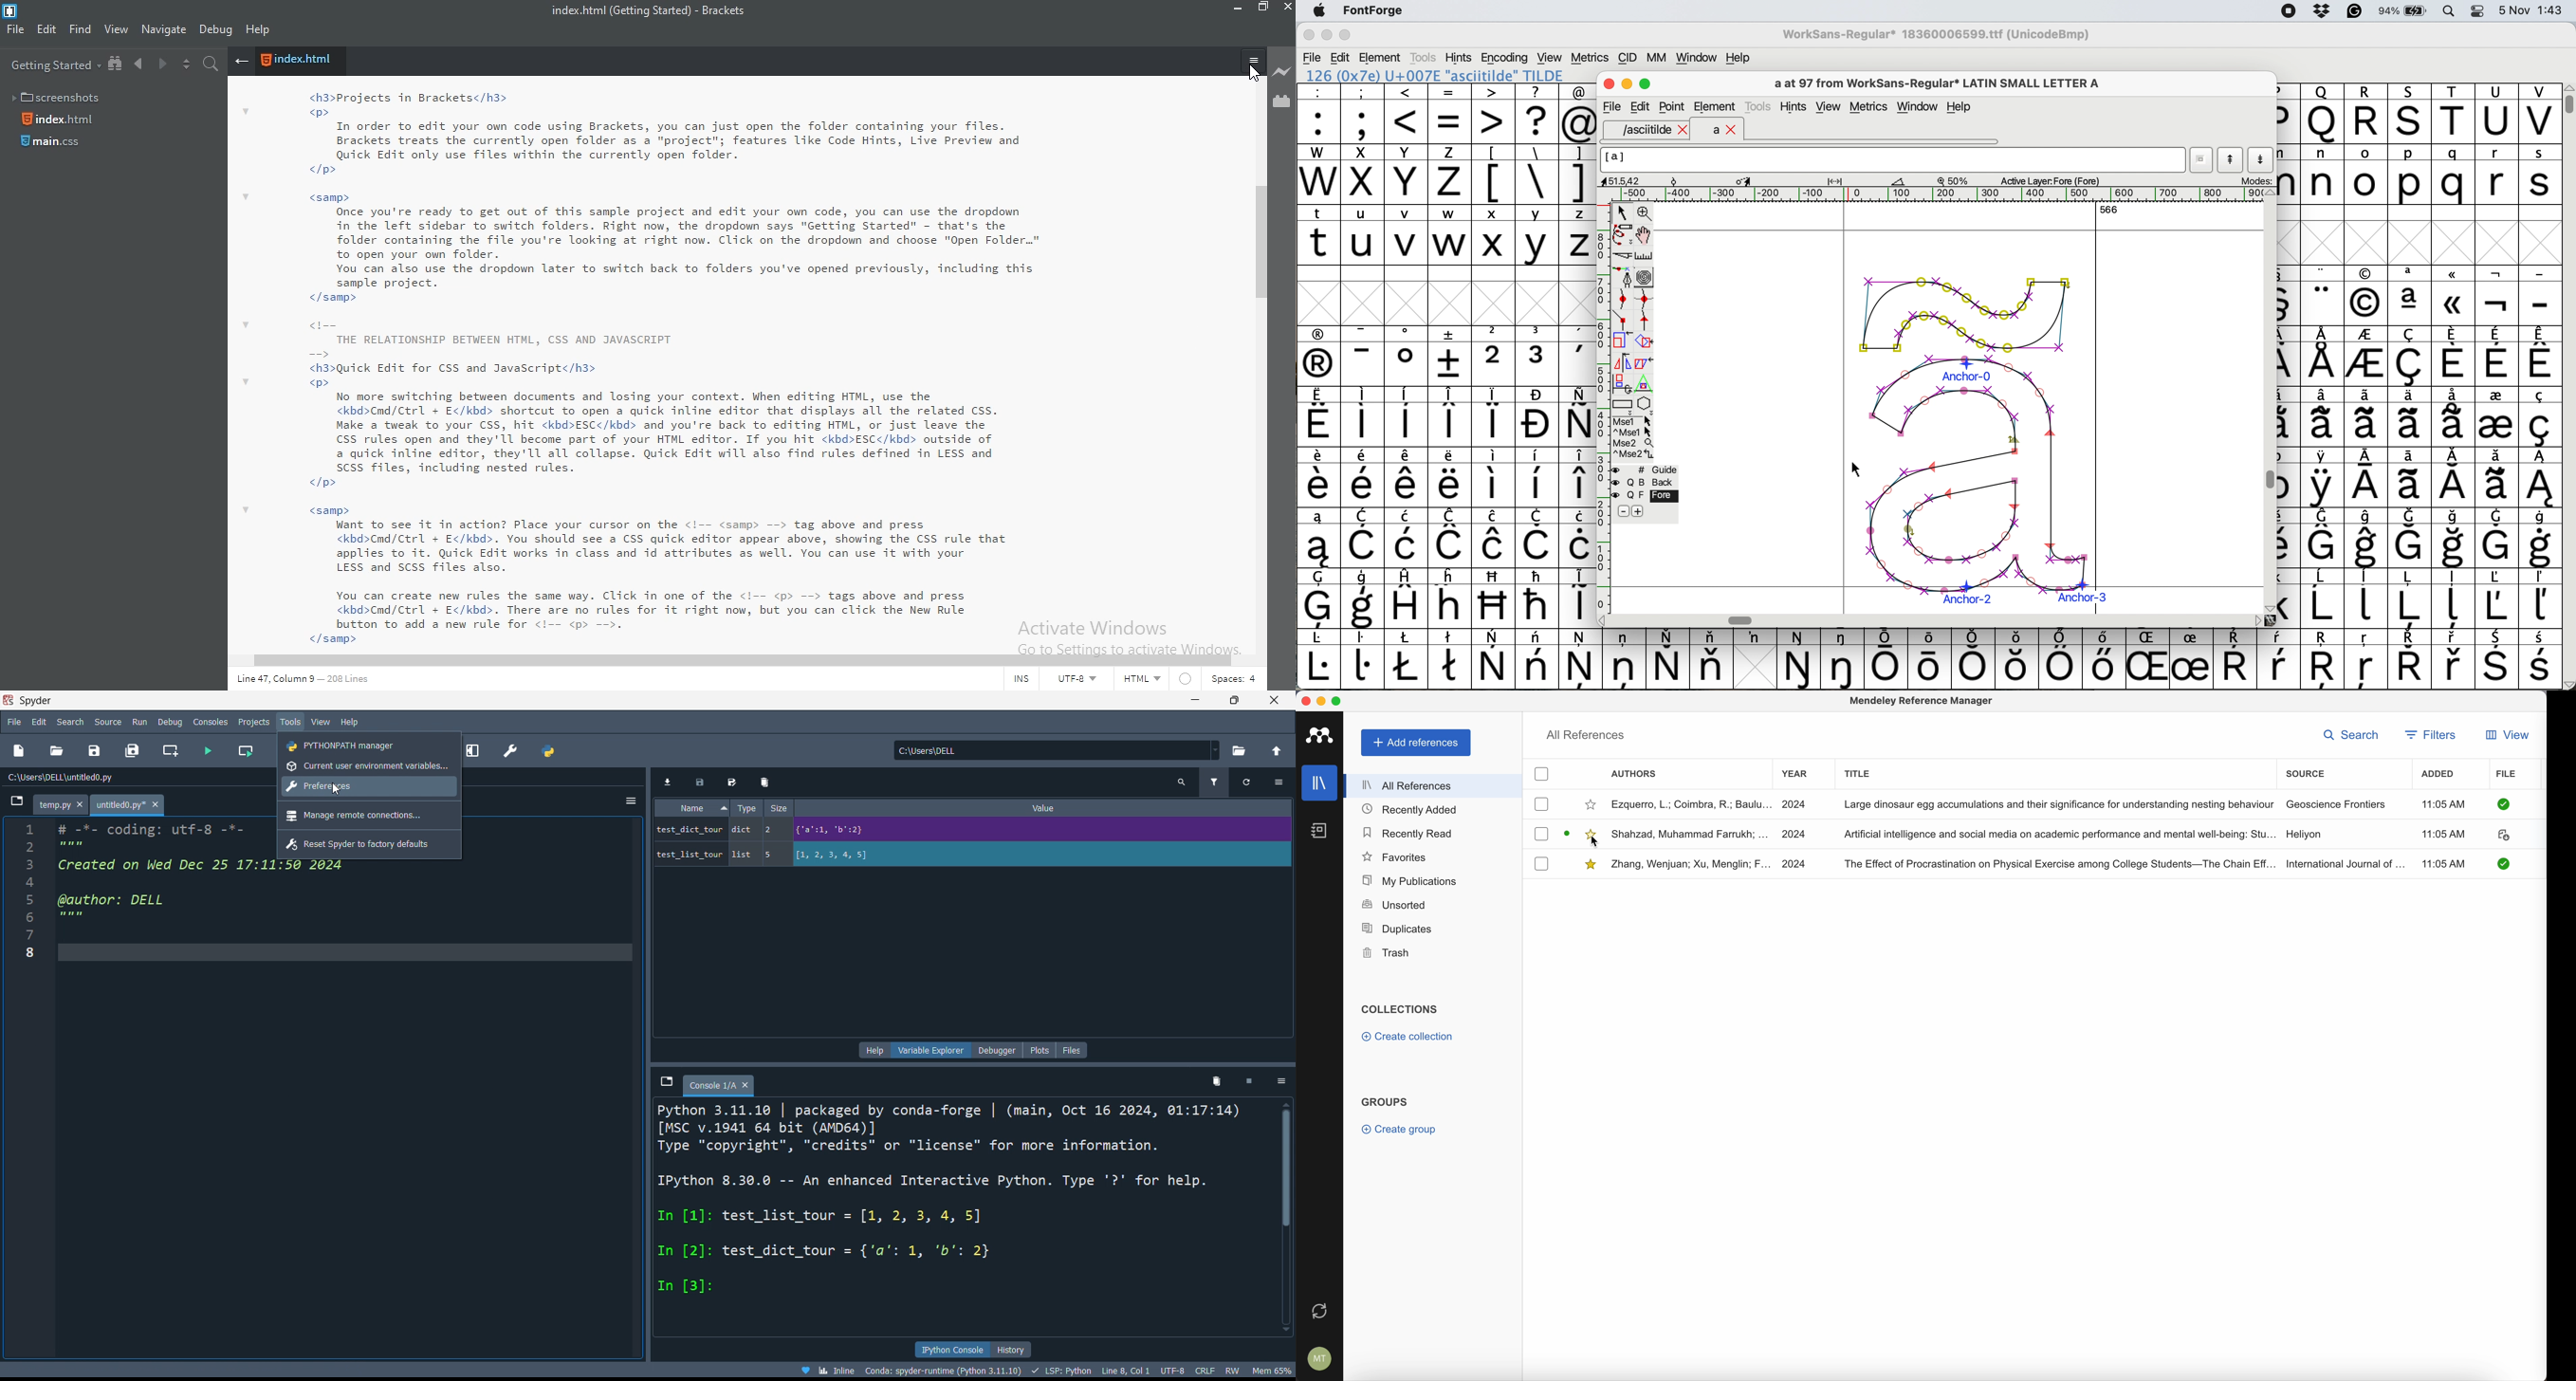  Describe the element at coordinates (1434, 785) in the screenshot. I see `all references` at that location.